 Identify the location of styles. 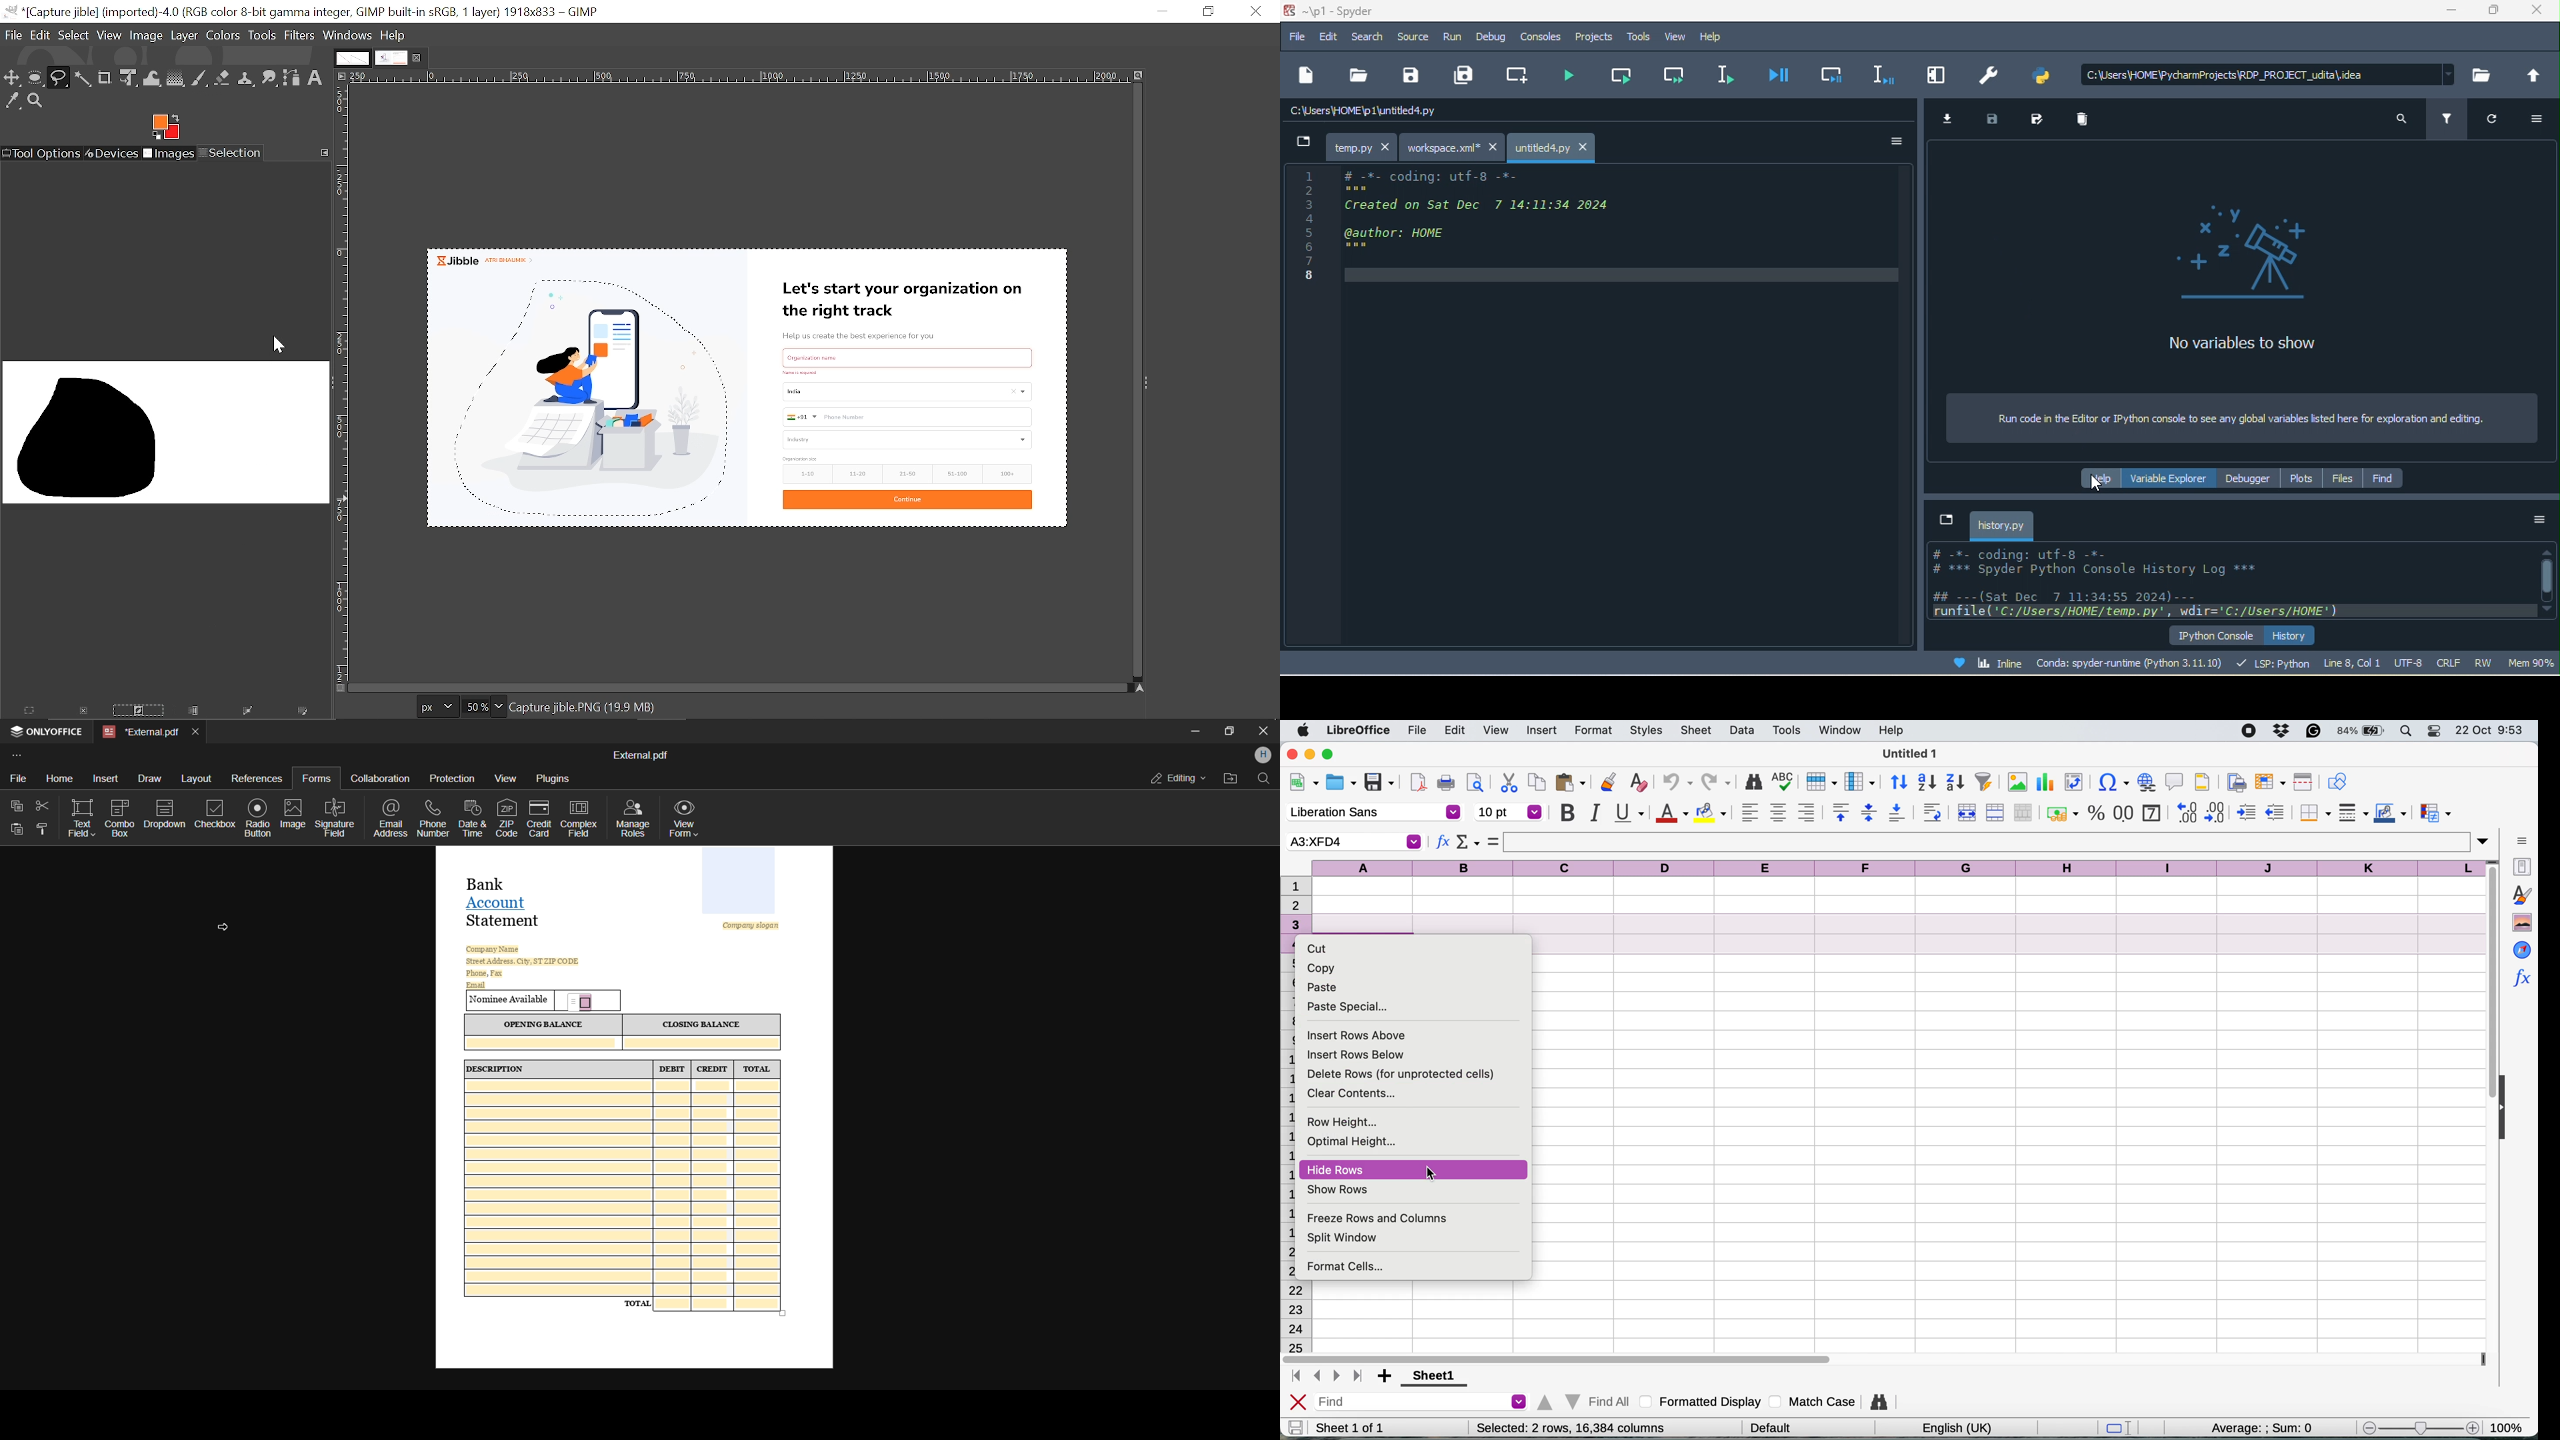
(2521, 895).